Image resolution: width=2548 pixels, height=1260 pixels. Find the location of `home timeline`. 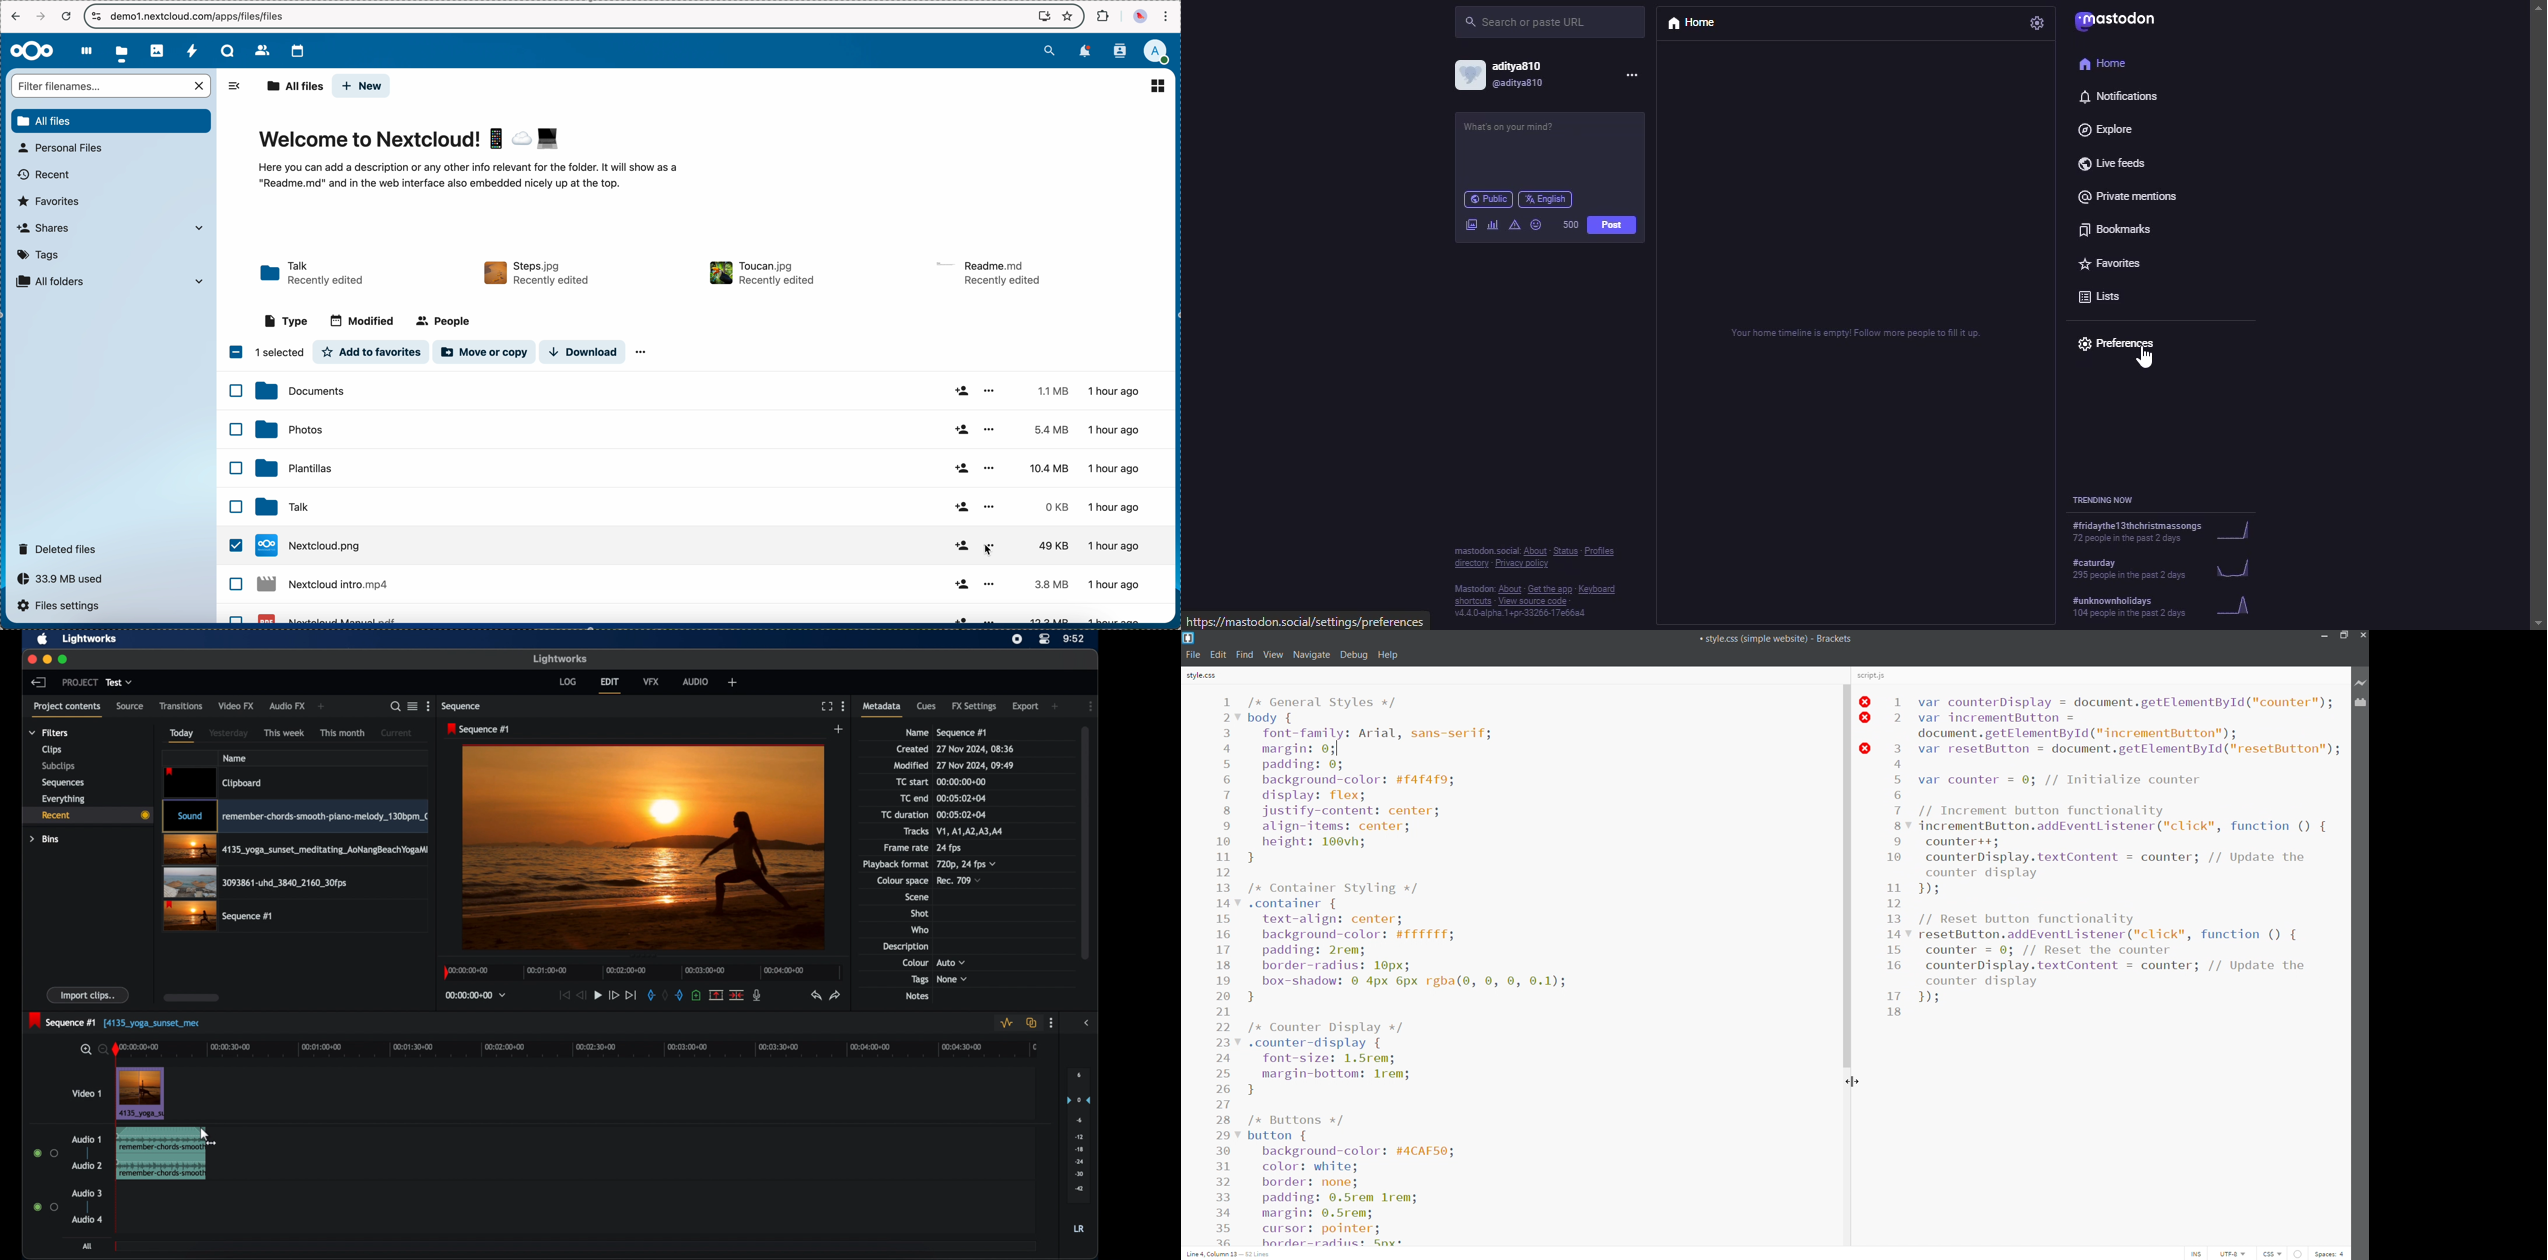

home timeline is located at coordinates (1858, 331).